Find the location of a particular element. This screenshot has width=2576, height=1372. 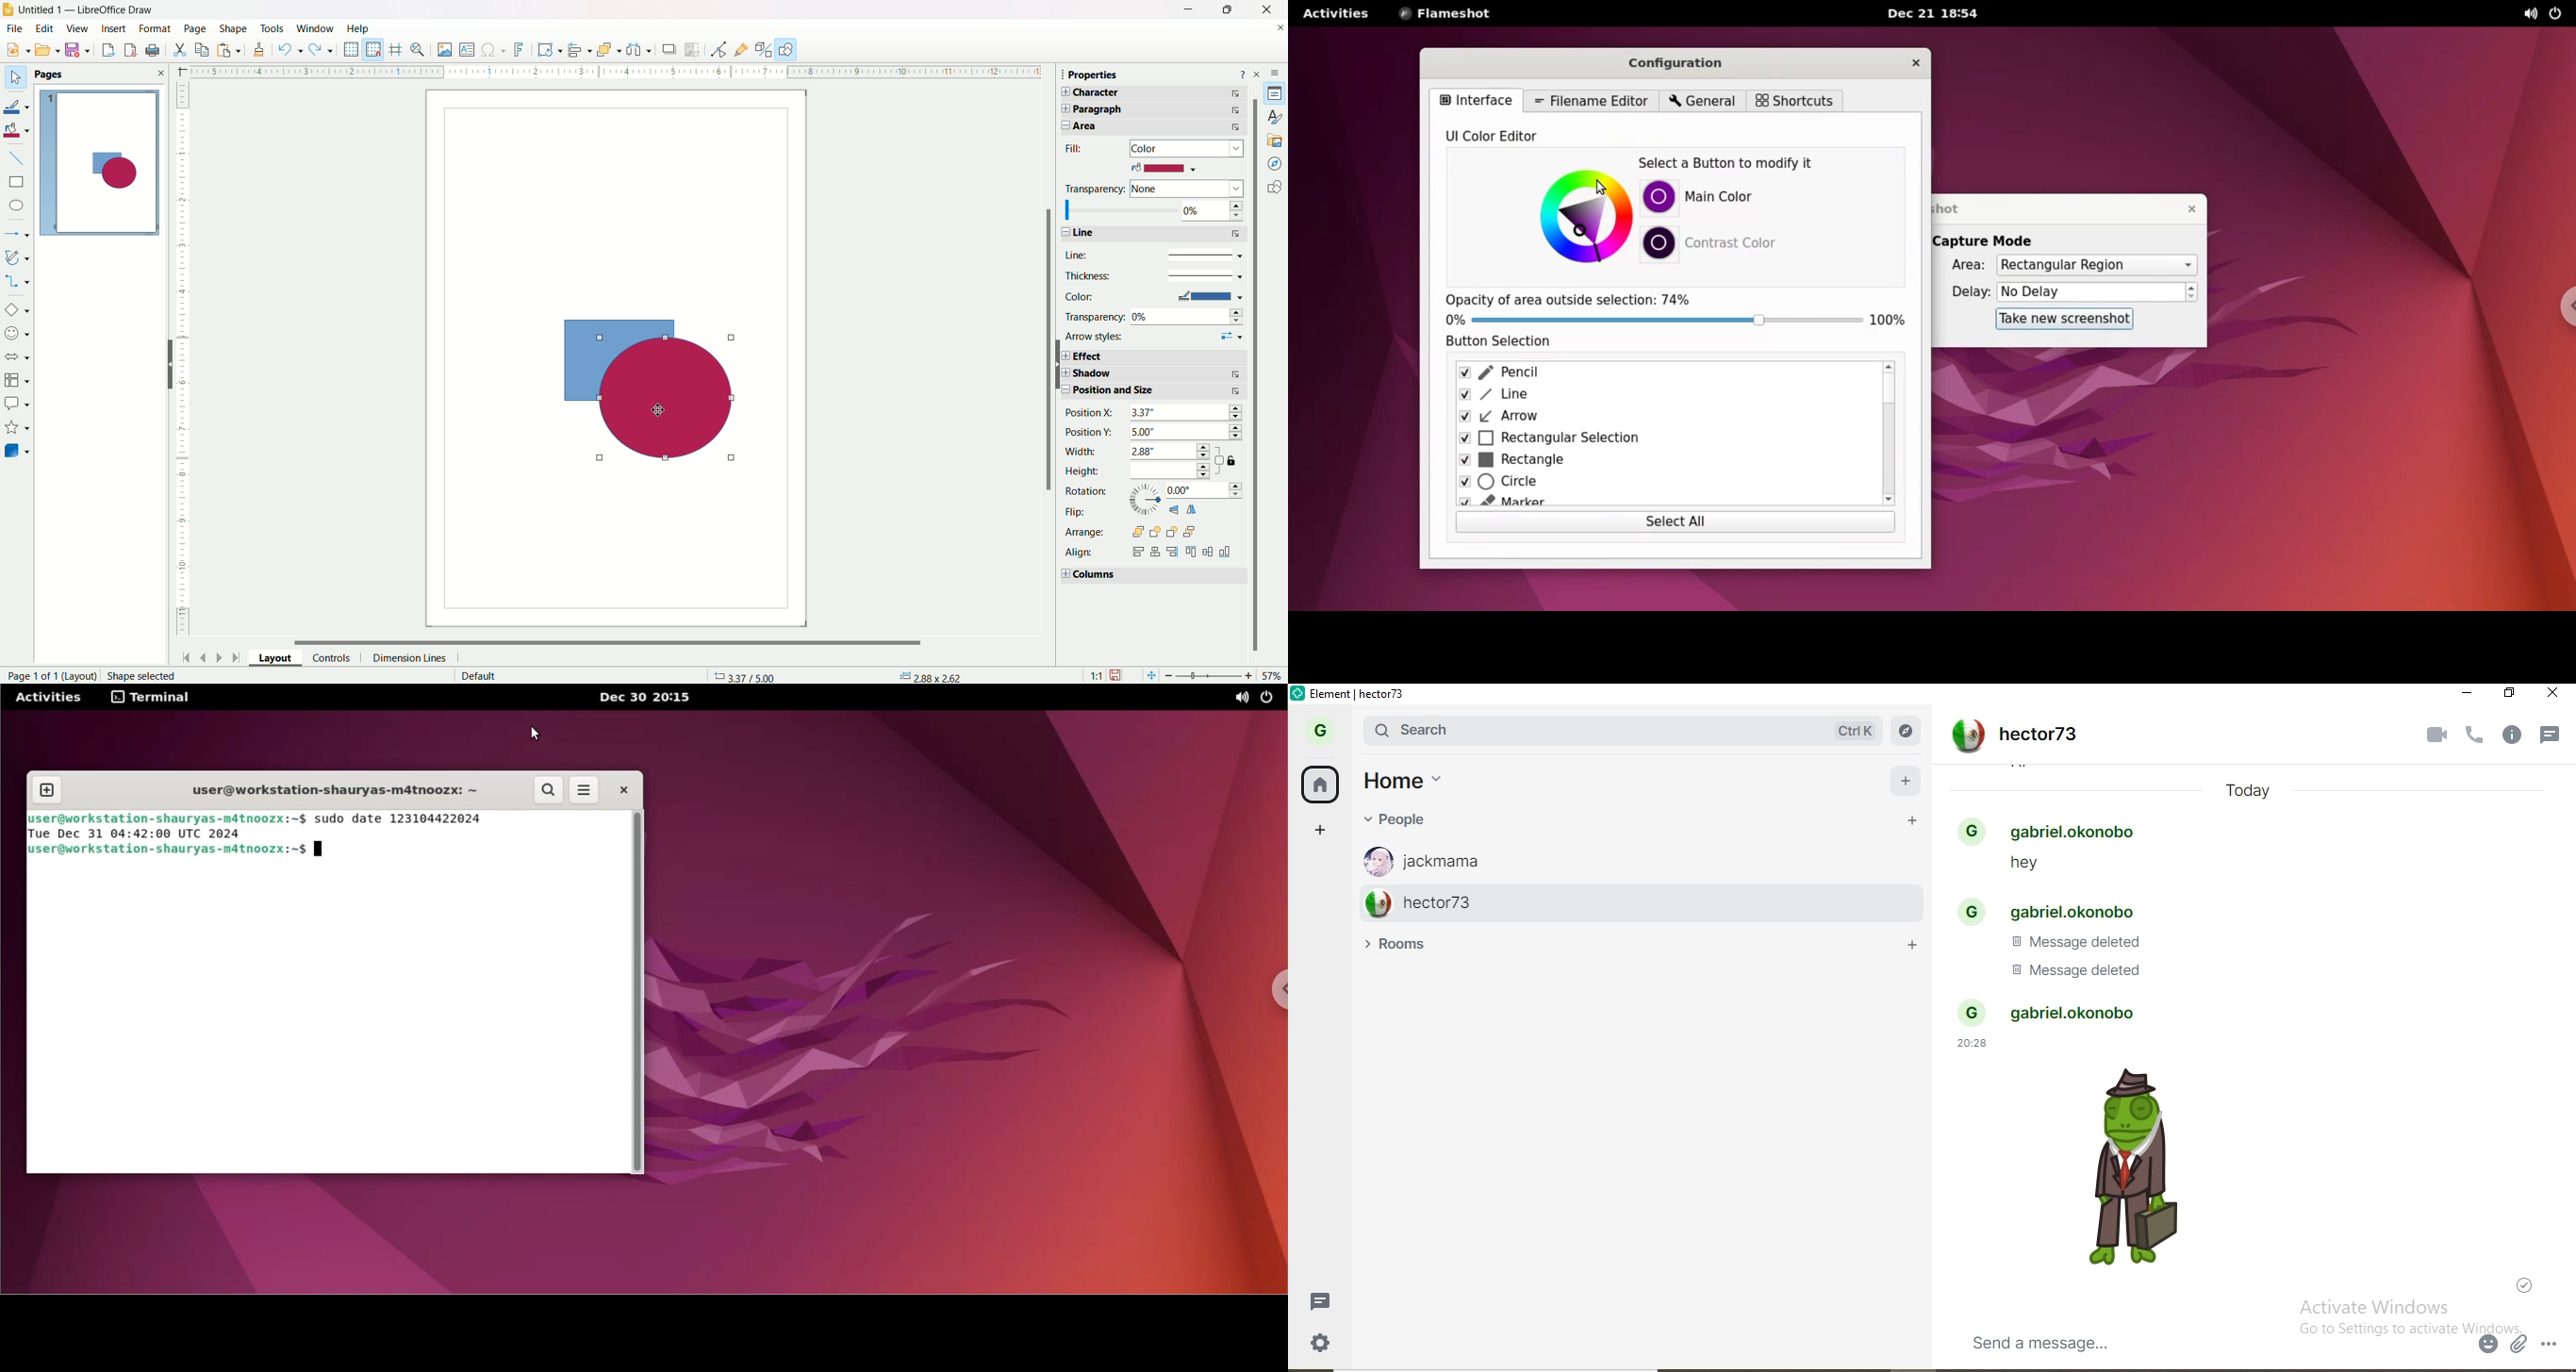

close is located at coordinates (1277, 30).